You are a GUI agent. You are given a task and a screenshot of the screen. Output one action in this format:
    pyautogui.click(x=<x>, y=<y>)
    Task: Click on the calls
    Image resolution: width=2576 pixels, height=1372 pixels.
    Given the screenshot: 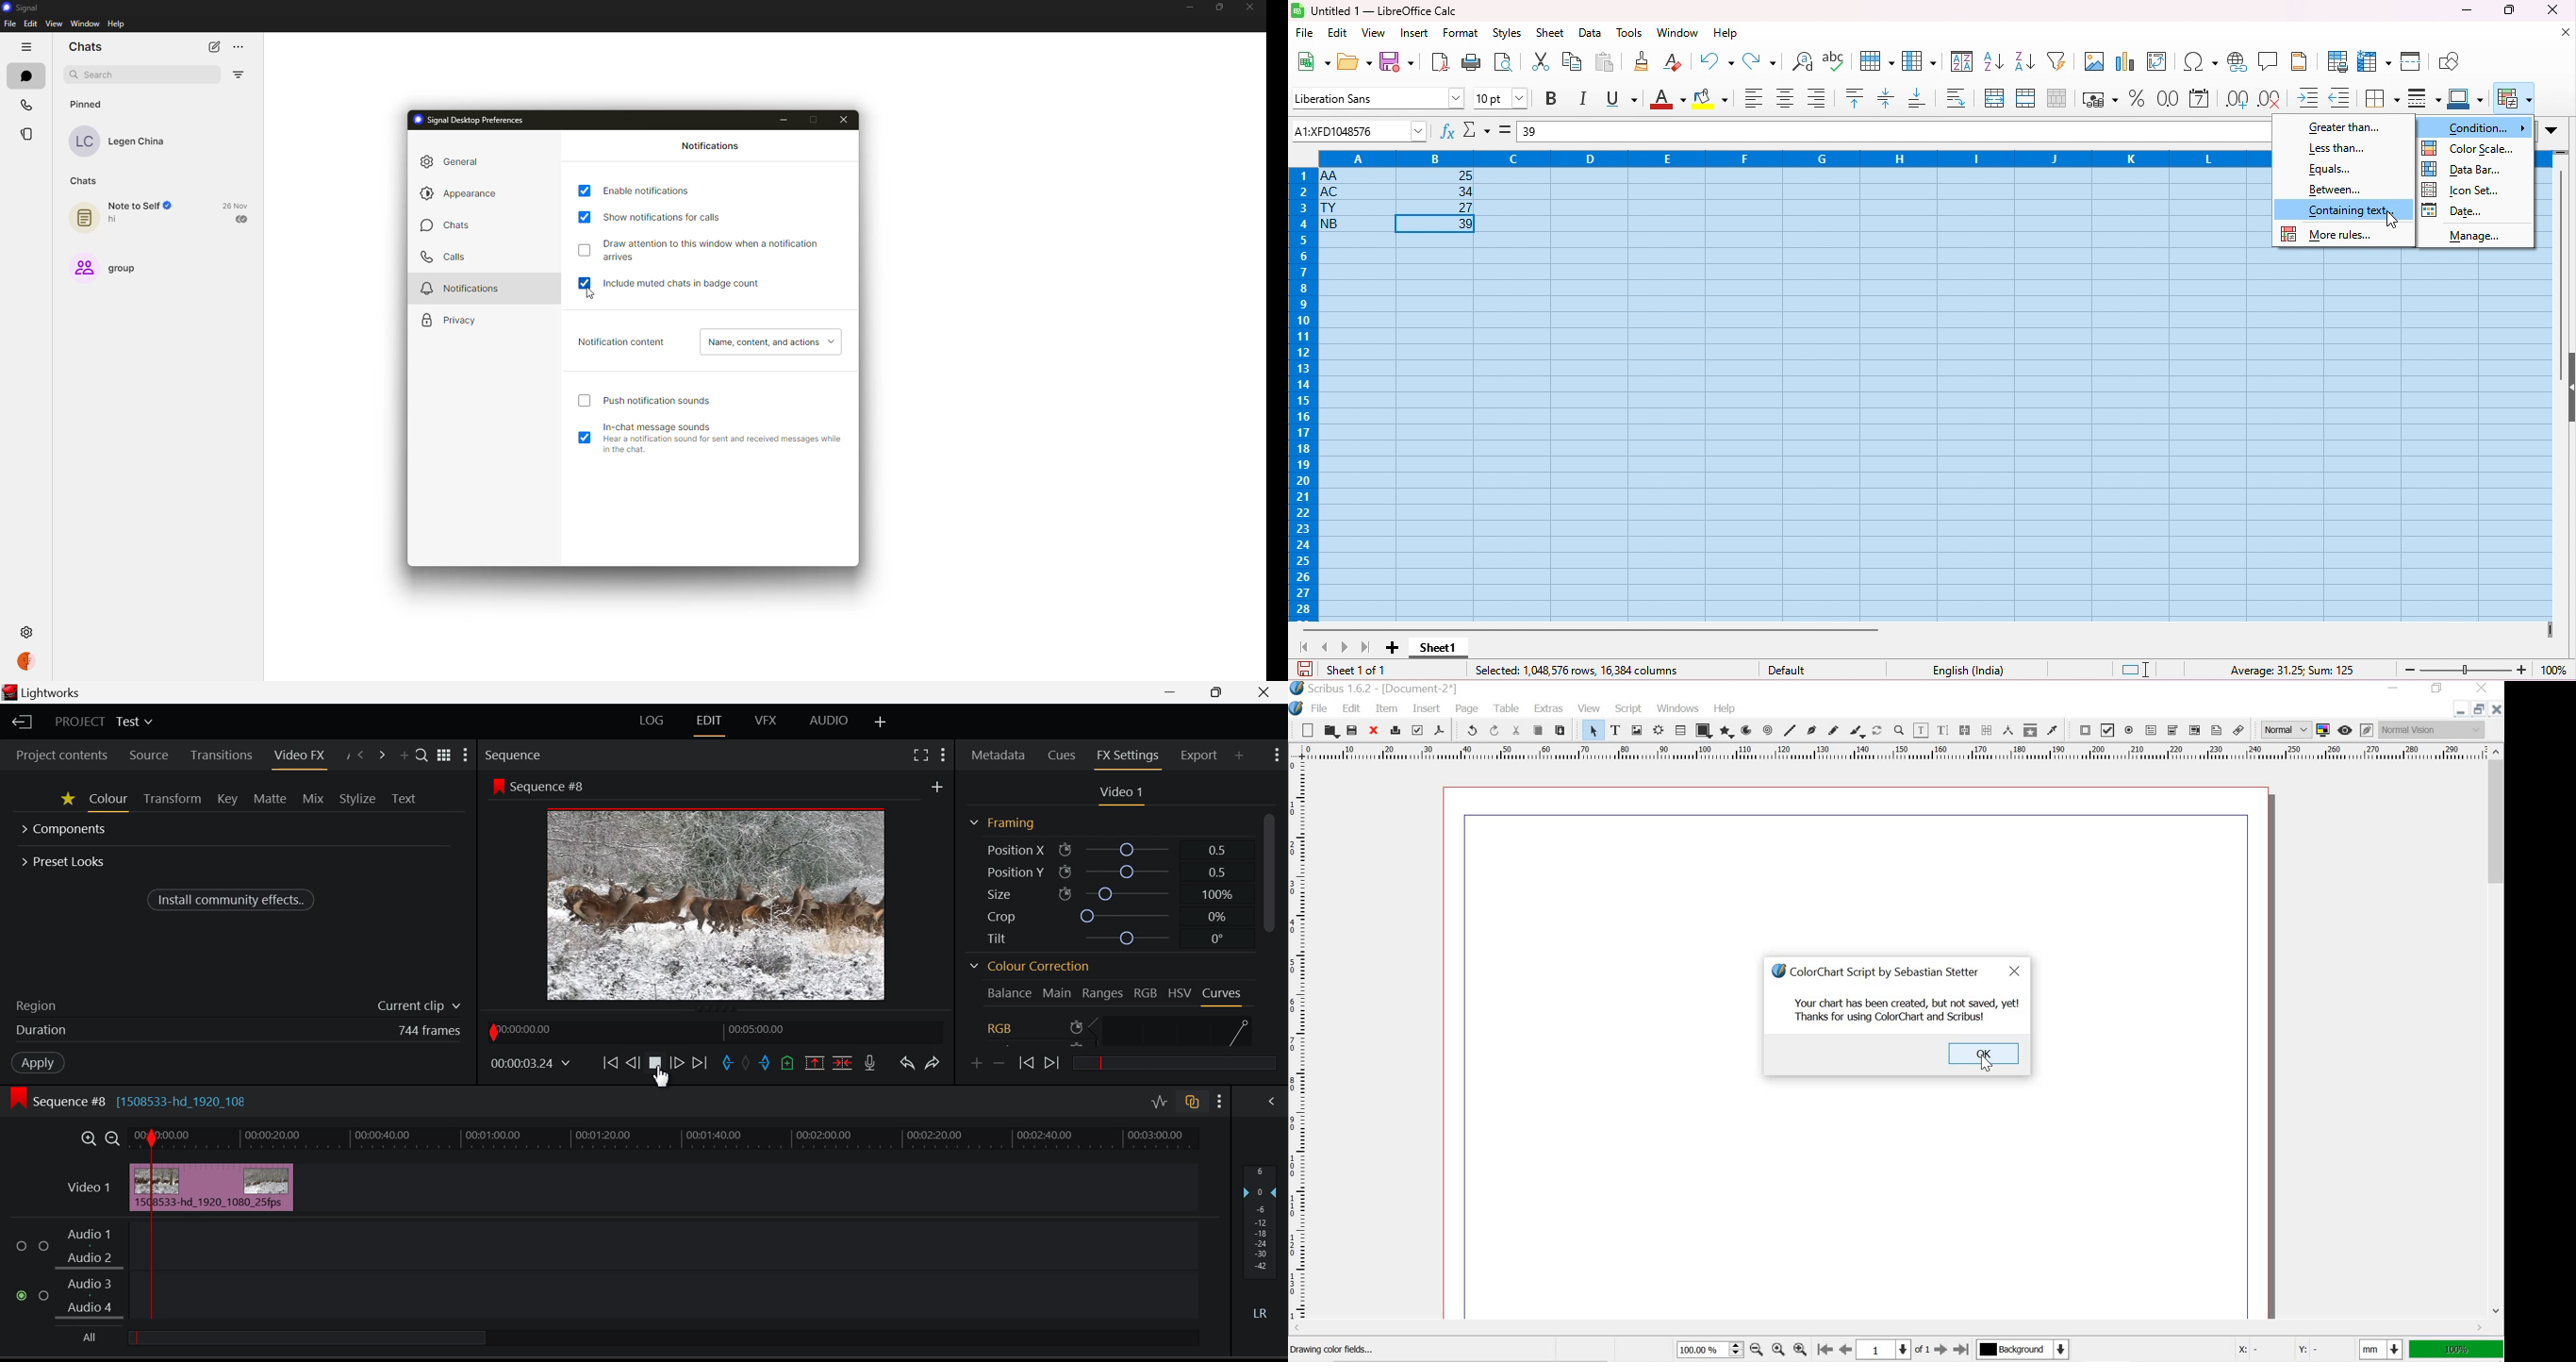 What is the action you would take?
    pyautogui.click(x=28, y=104)
    